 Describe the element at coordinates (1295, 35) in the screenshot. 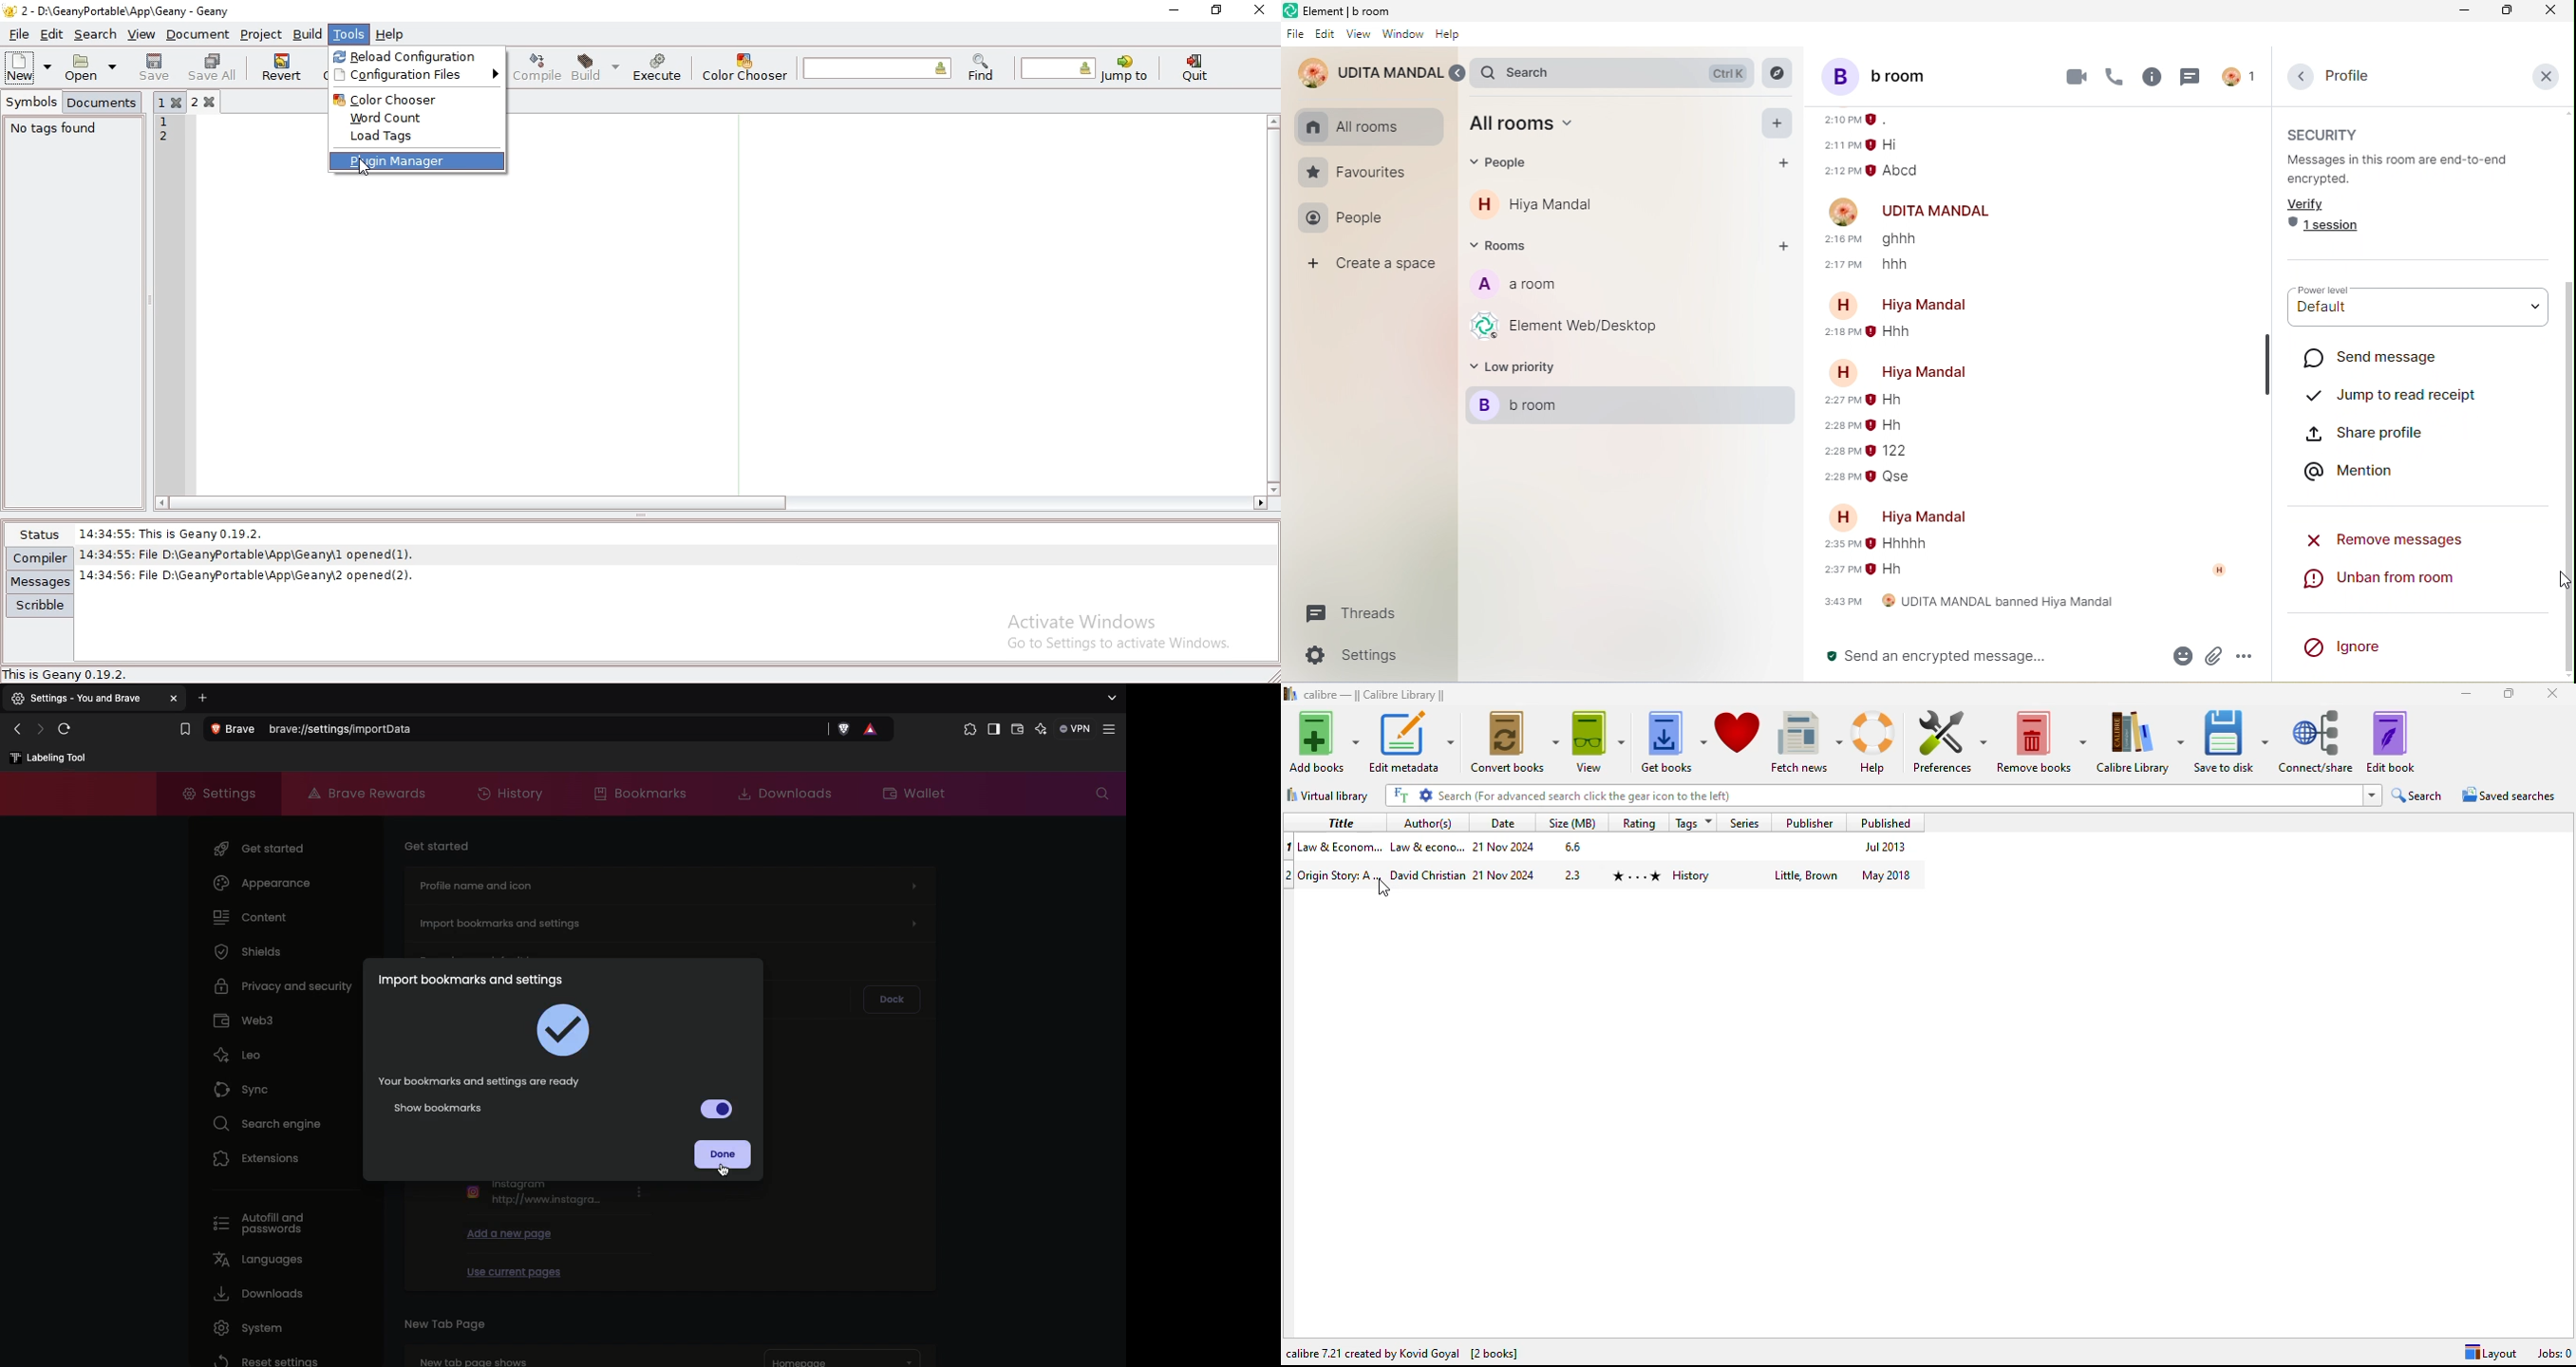

I see `file` at that location.